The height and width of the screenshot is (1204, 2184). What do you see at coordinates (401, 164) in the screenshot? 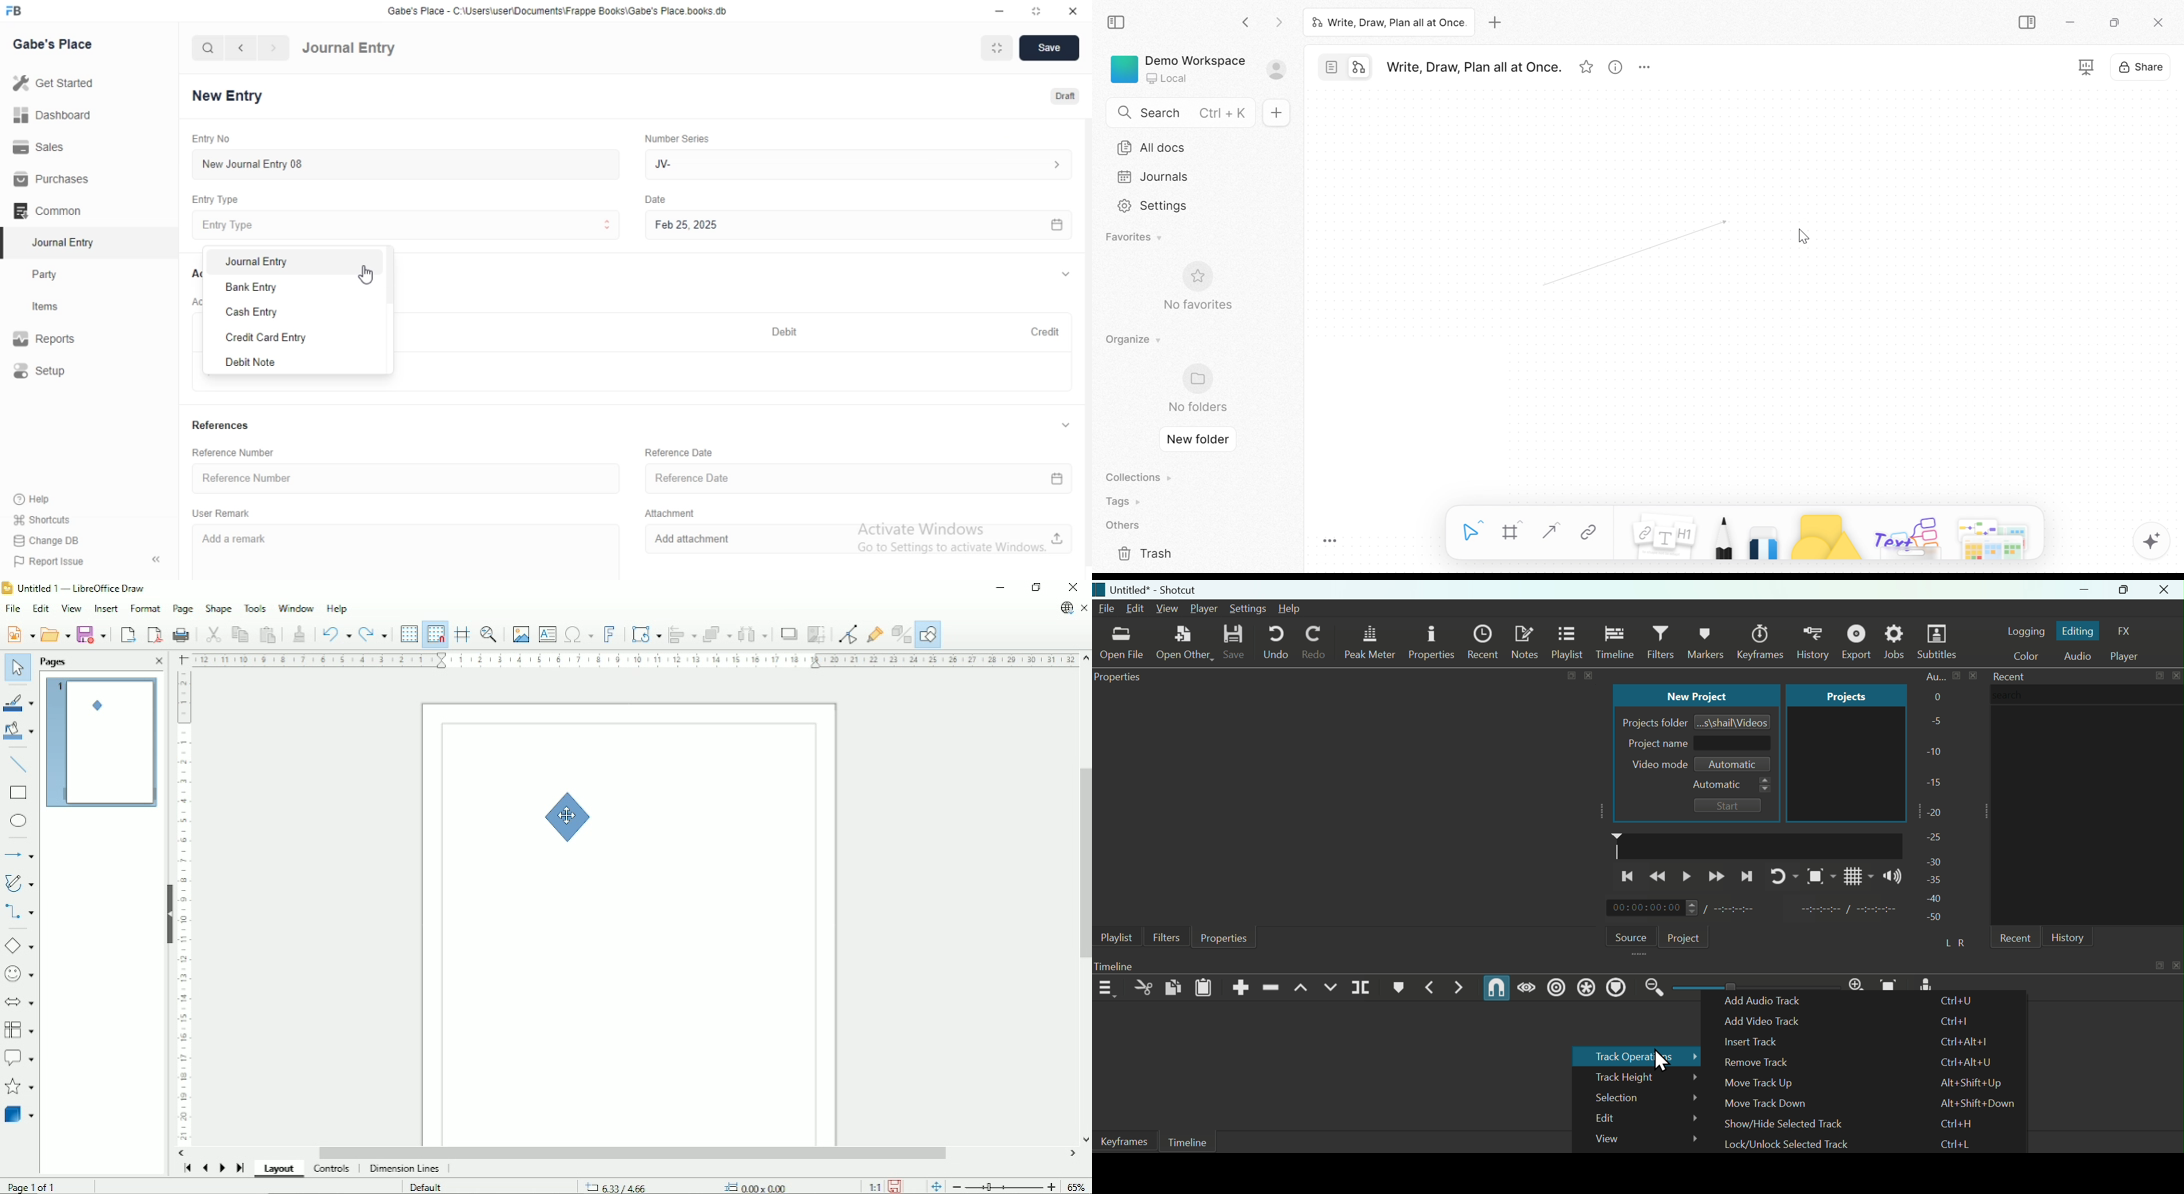
I see `New Journal Entry 08` at bounding box center [401, 164].